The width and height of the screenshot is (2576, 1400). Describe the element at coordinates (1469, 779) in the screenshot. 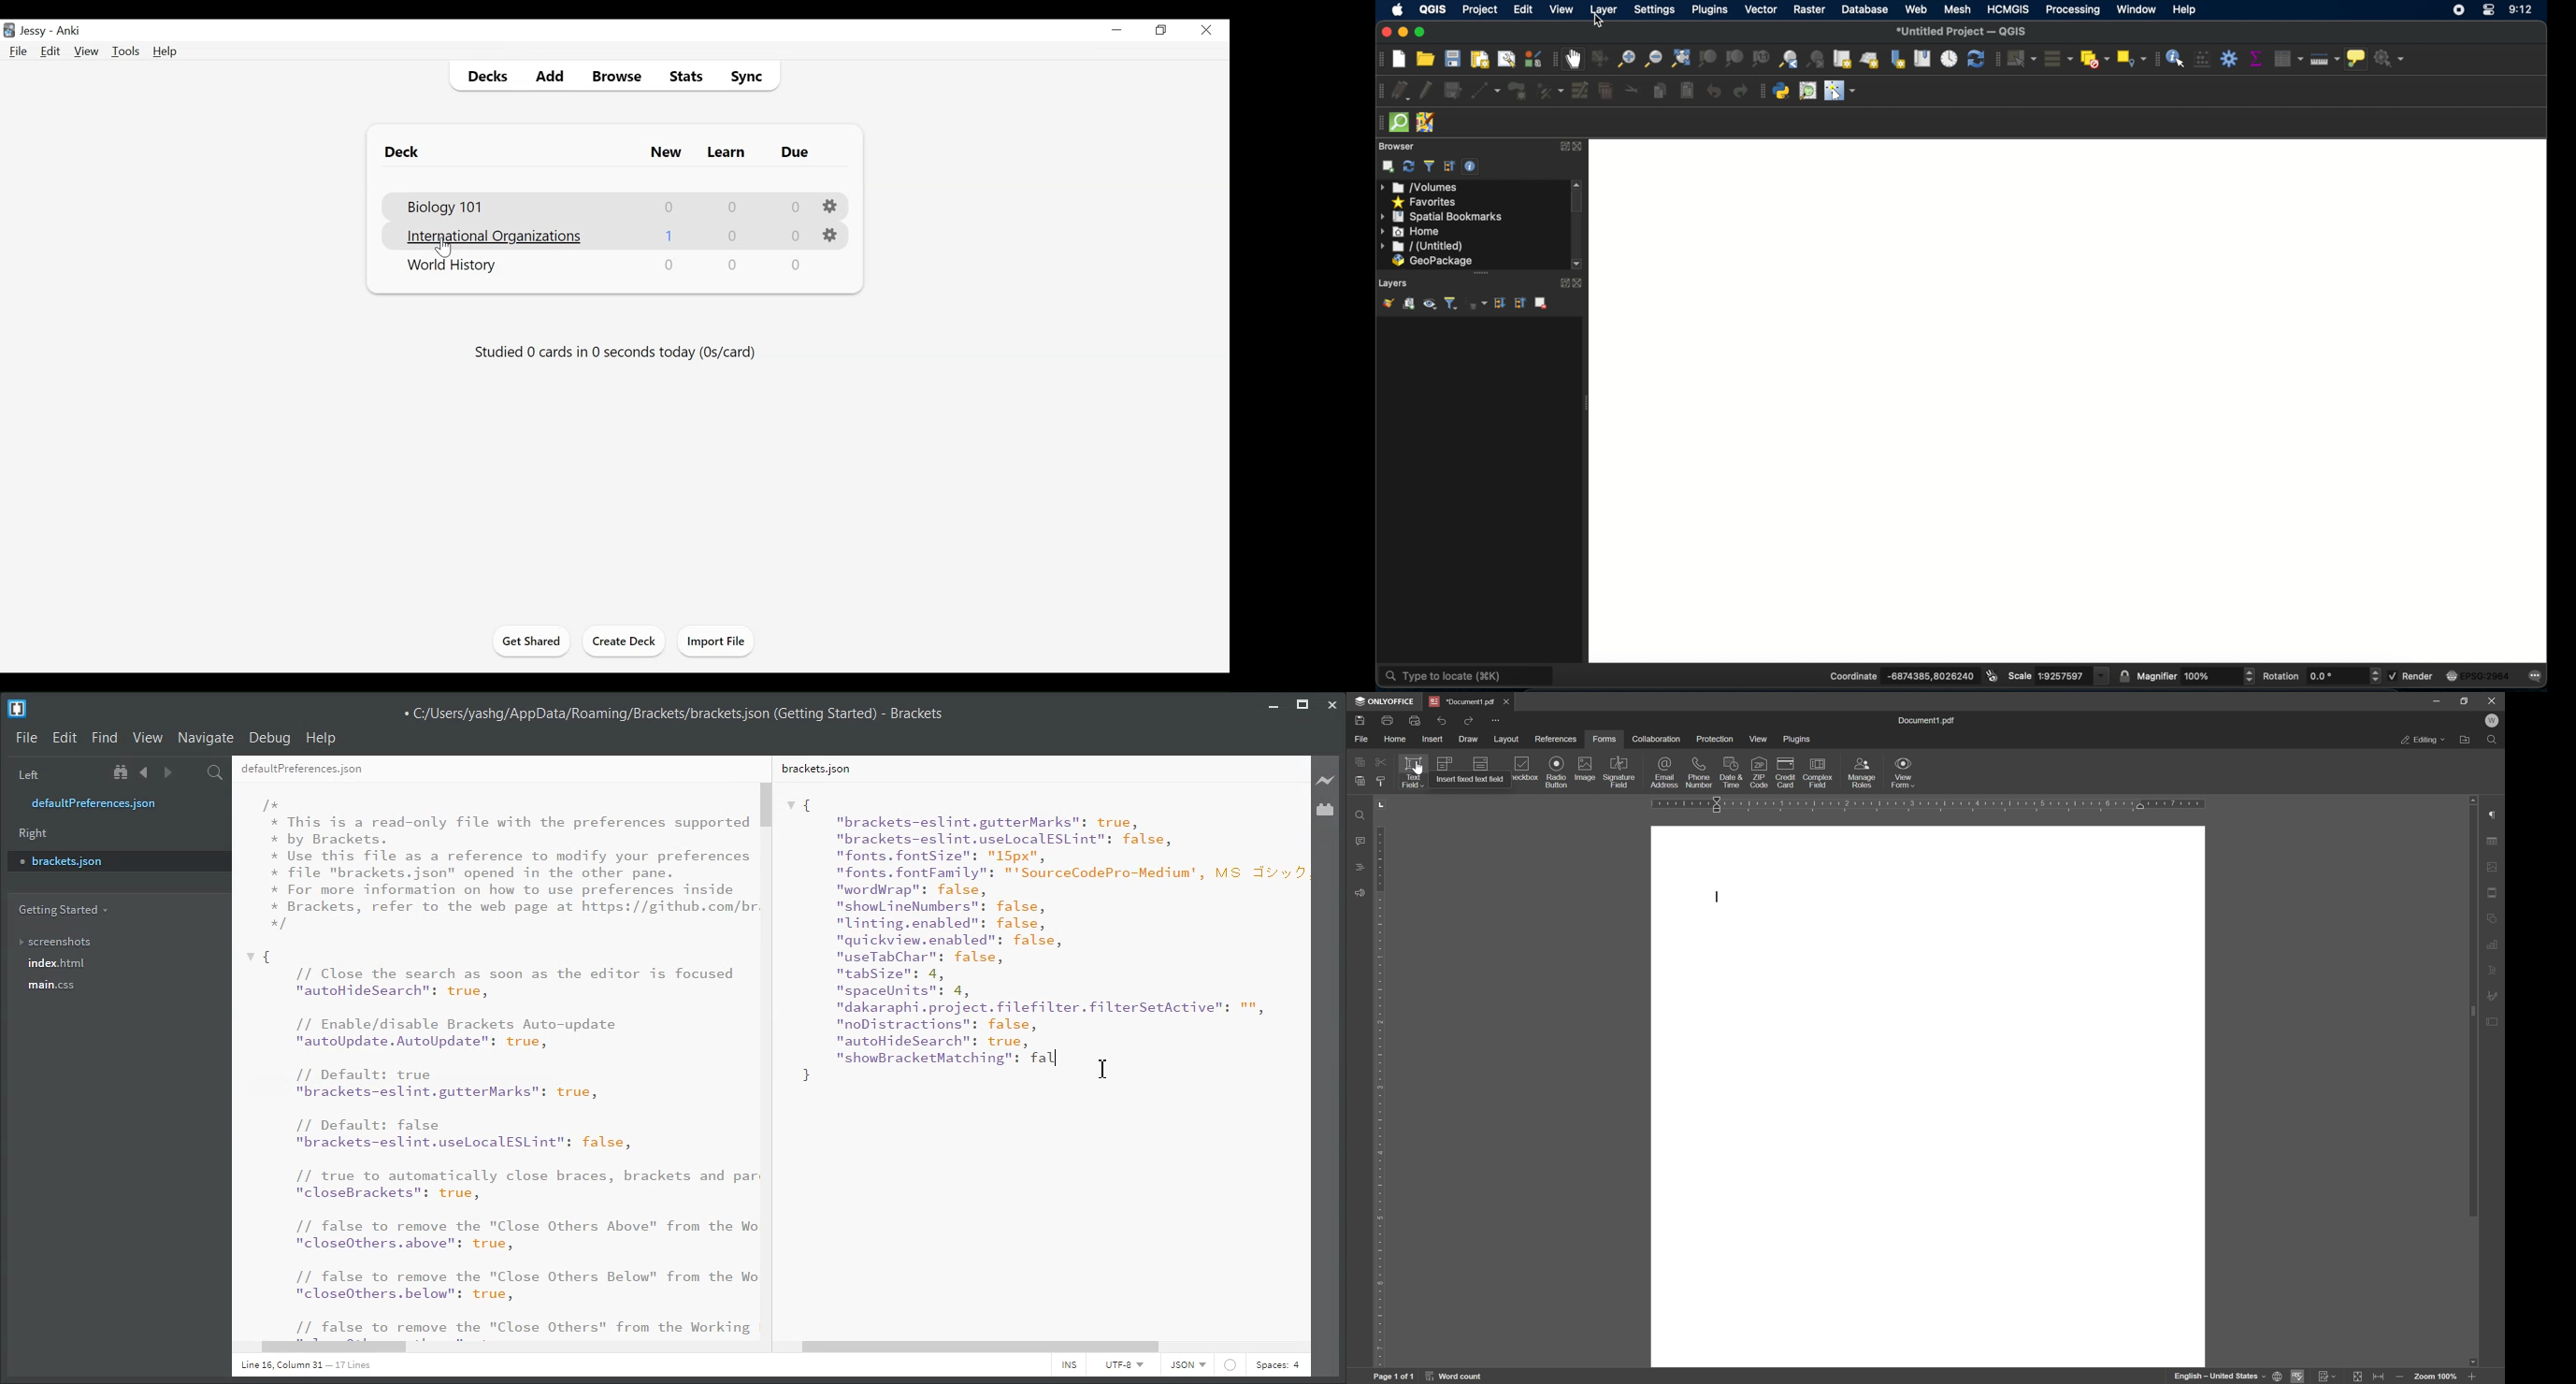

I see `insert fixed text field` at that location.